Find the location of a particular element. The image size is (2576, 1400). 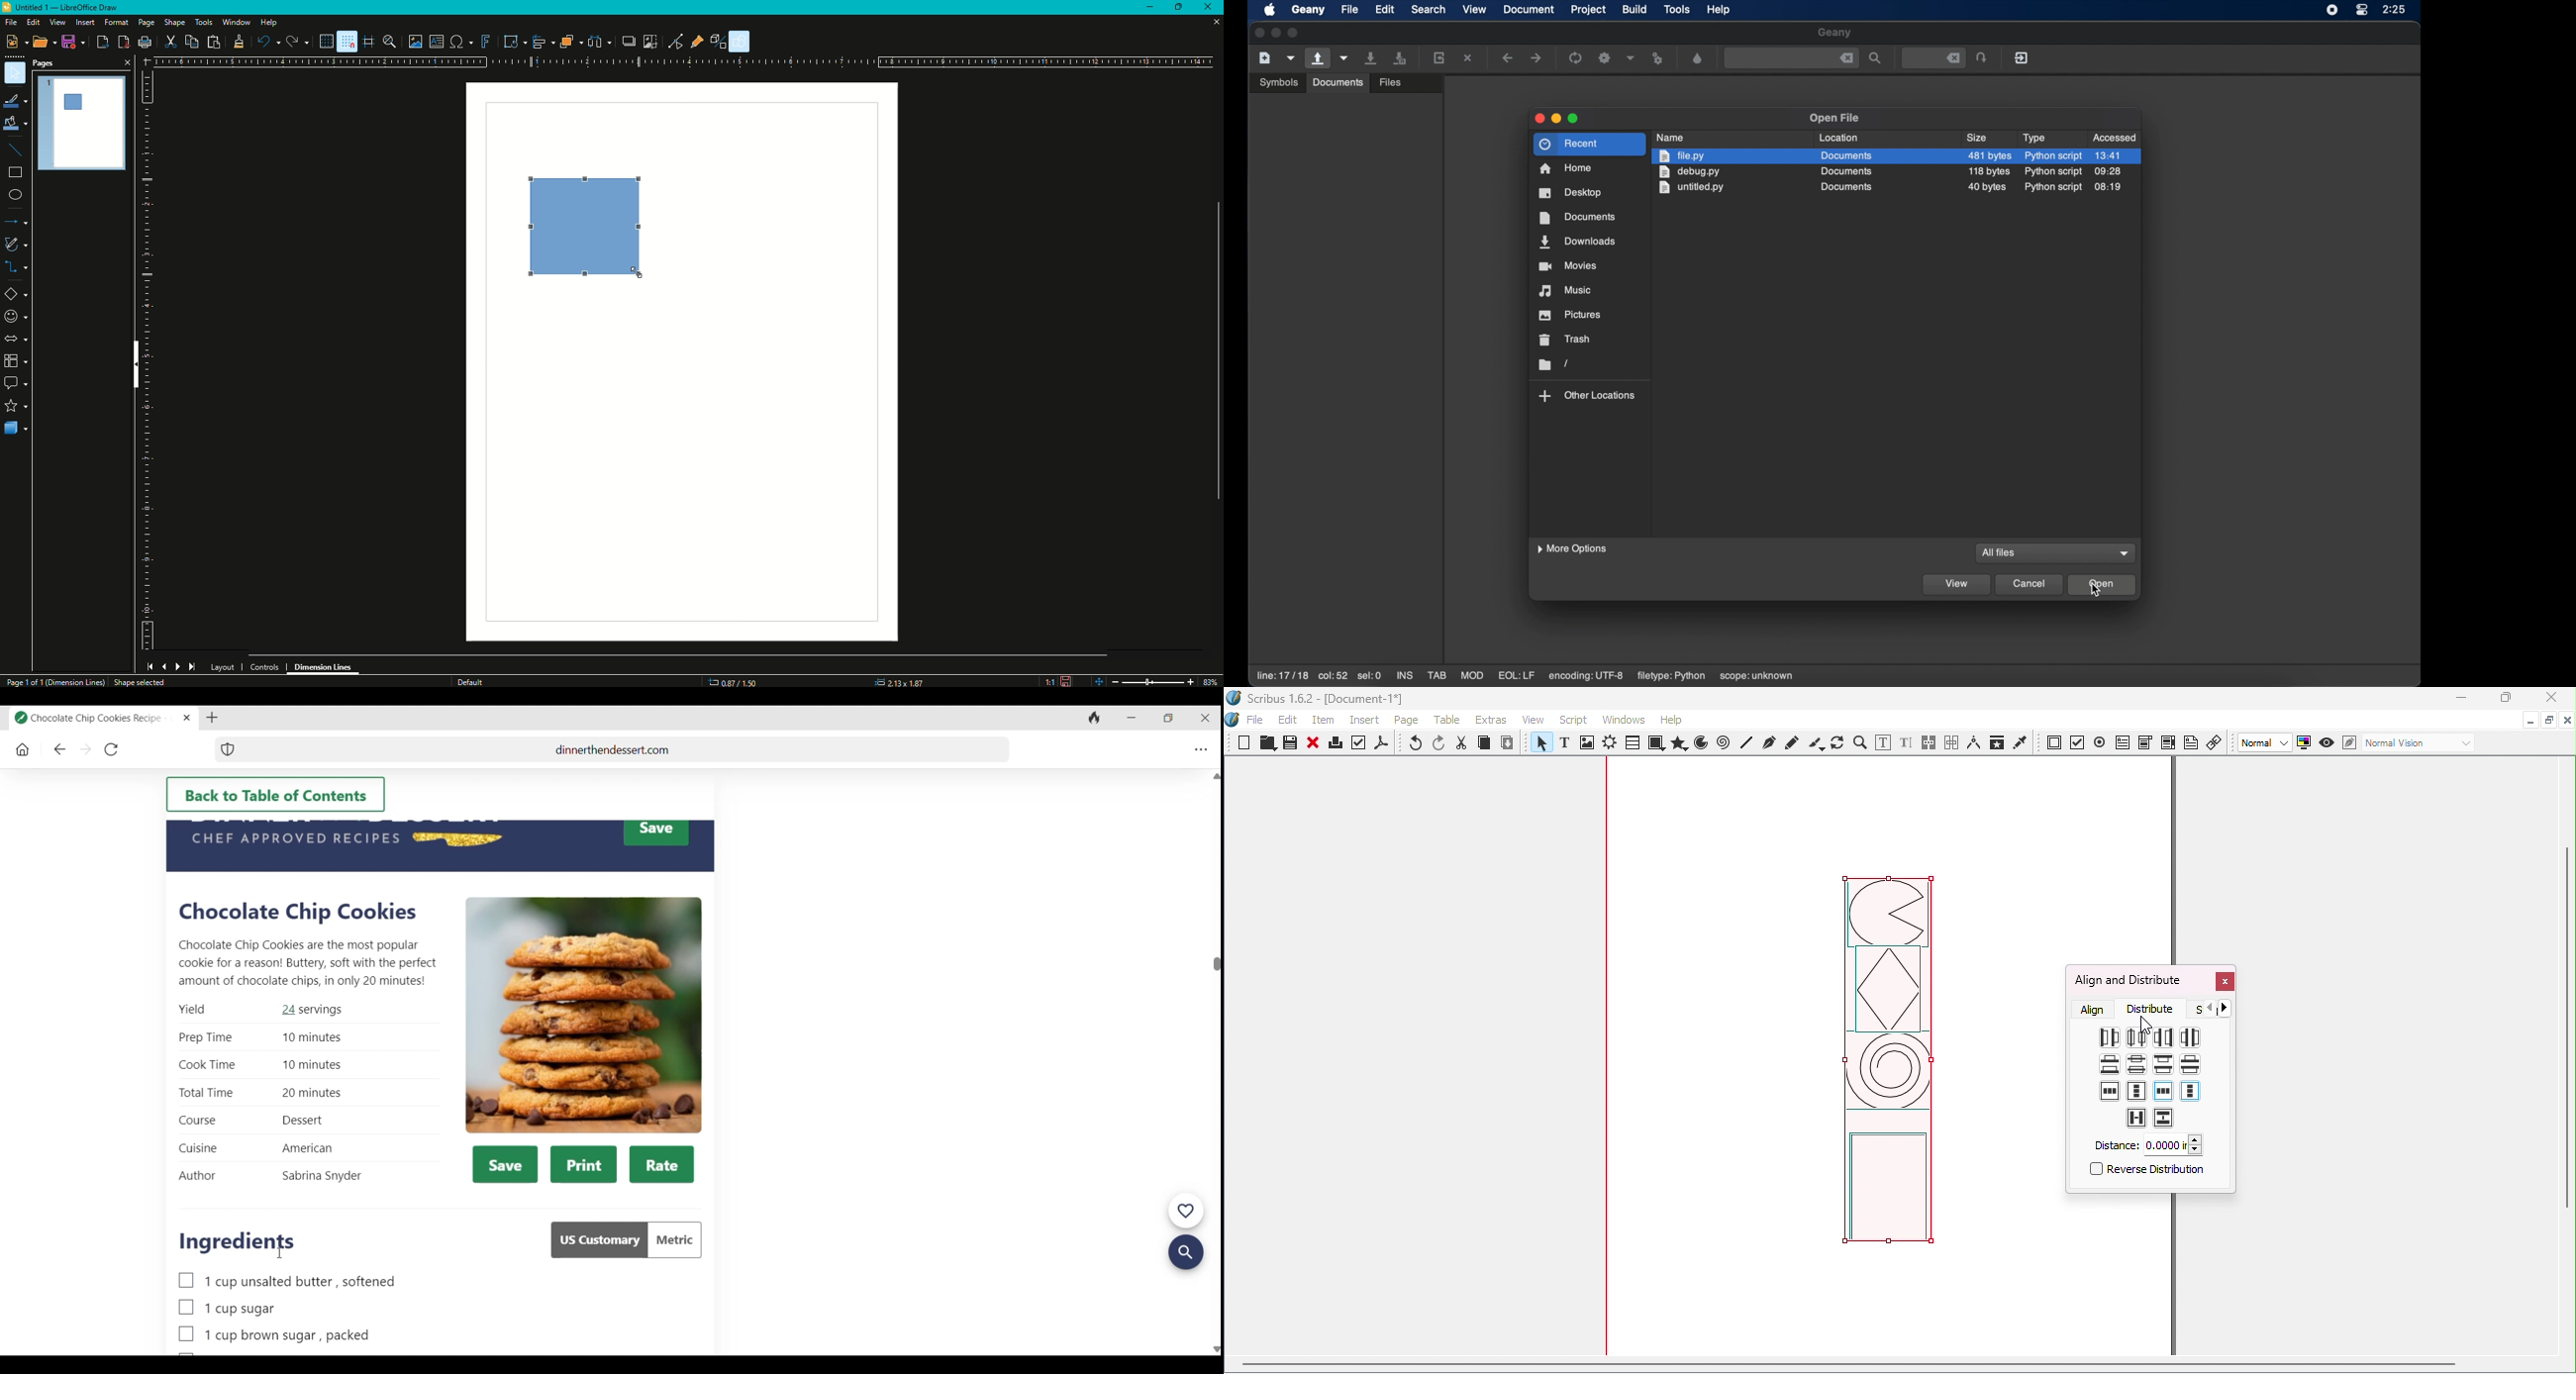

Spiral is located at coordinates (1726, 743).